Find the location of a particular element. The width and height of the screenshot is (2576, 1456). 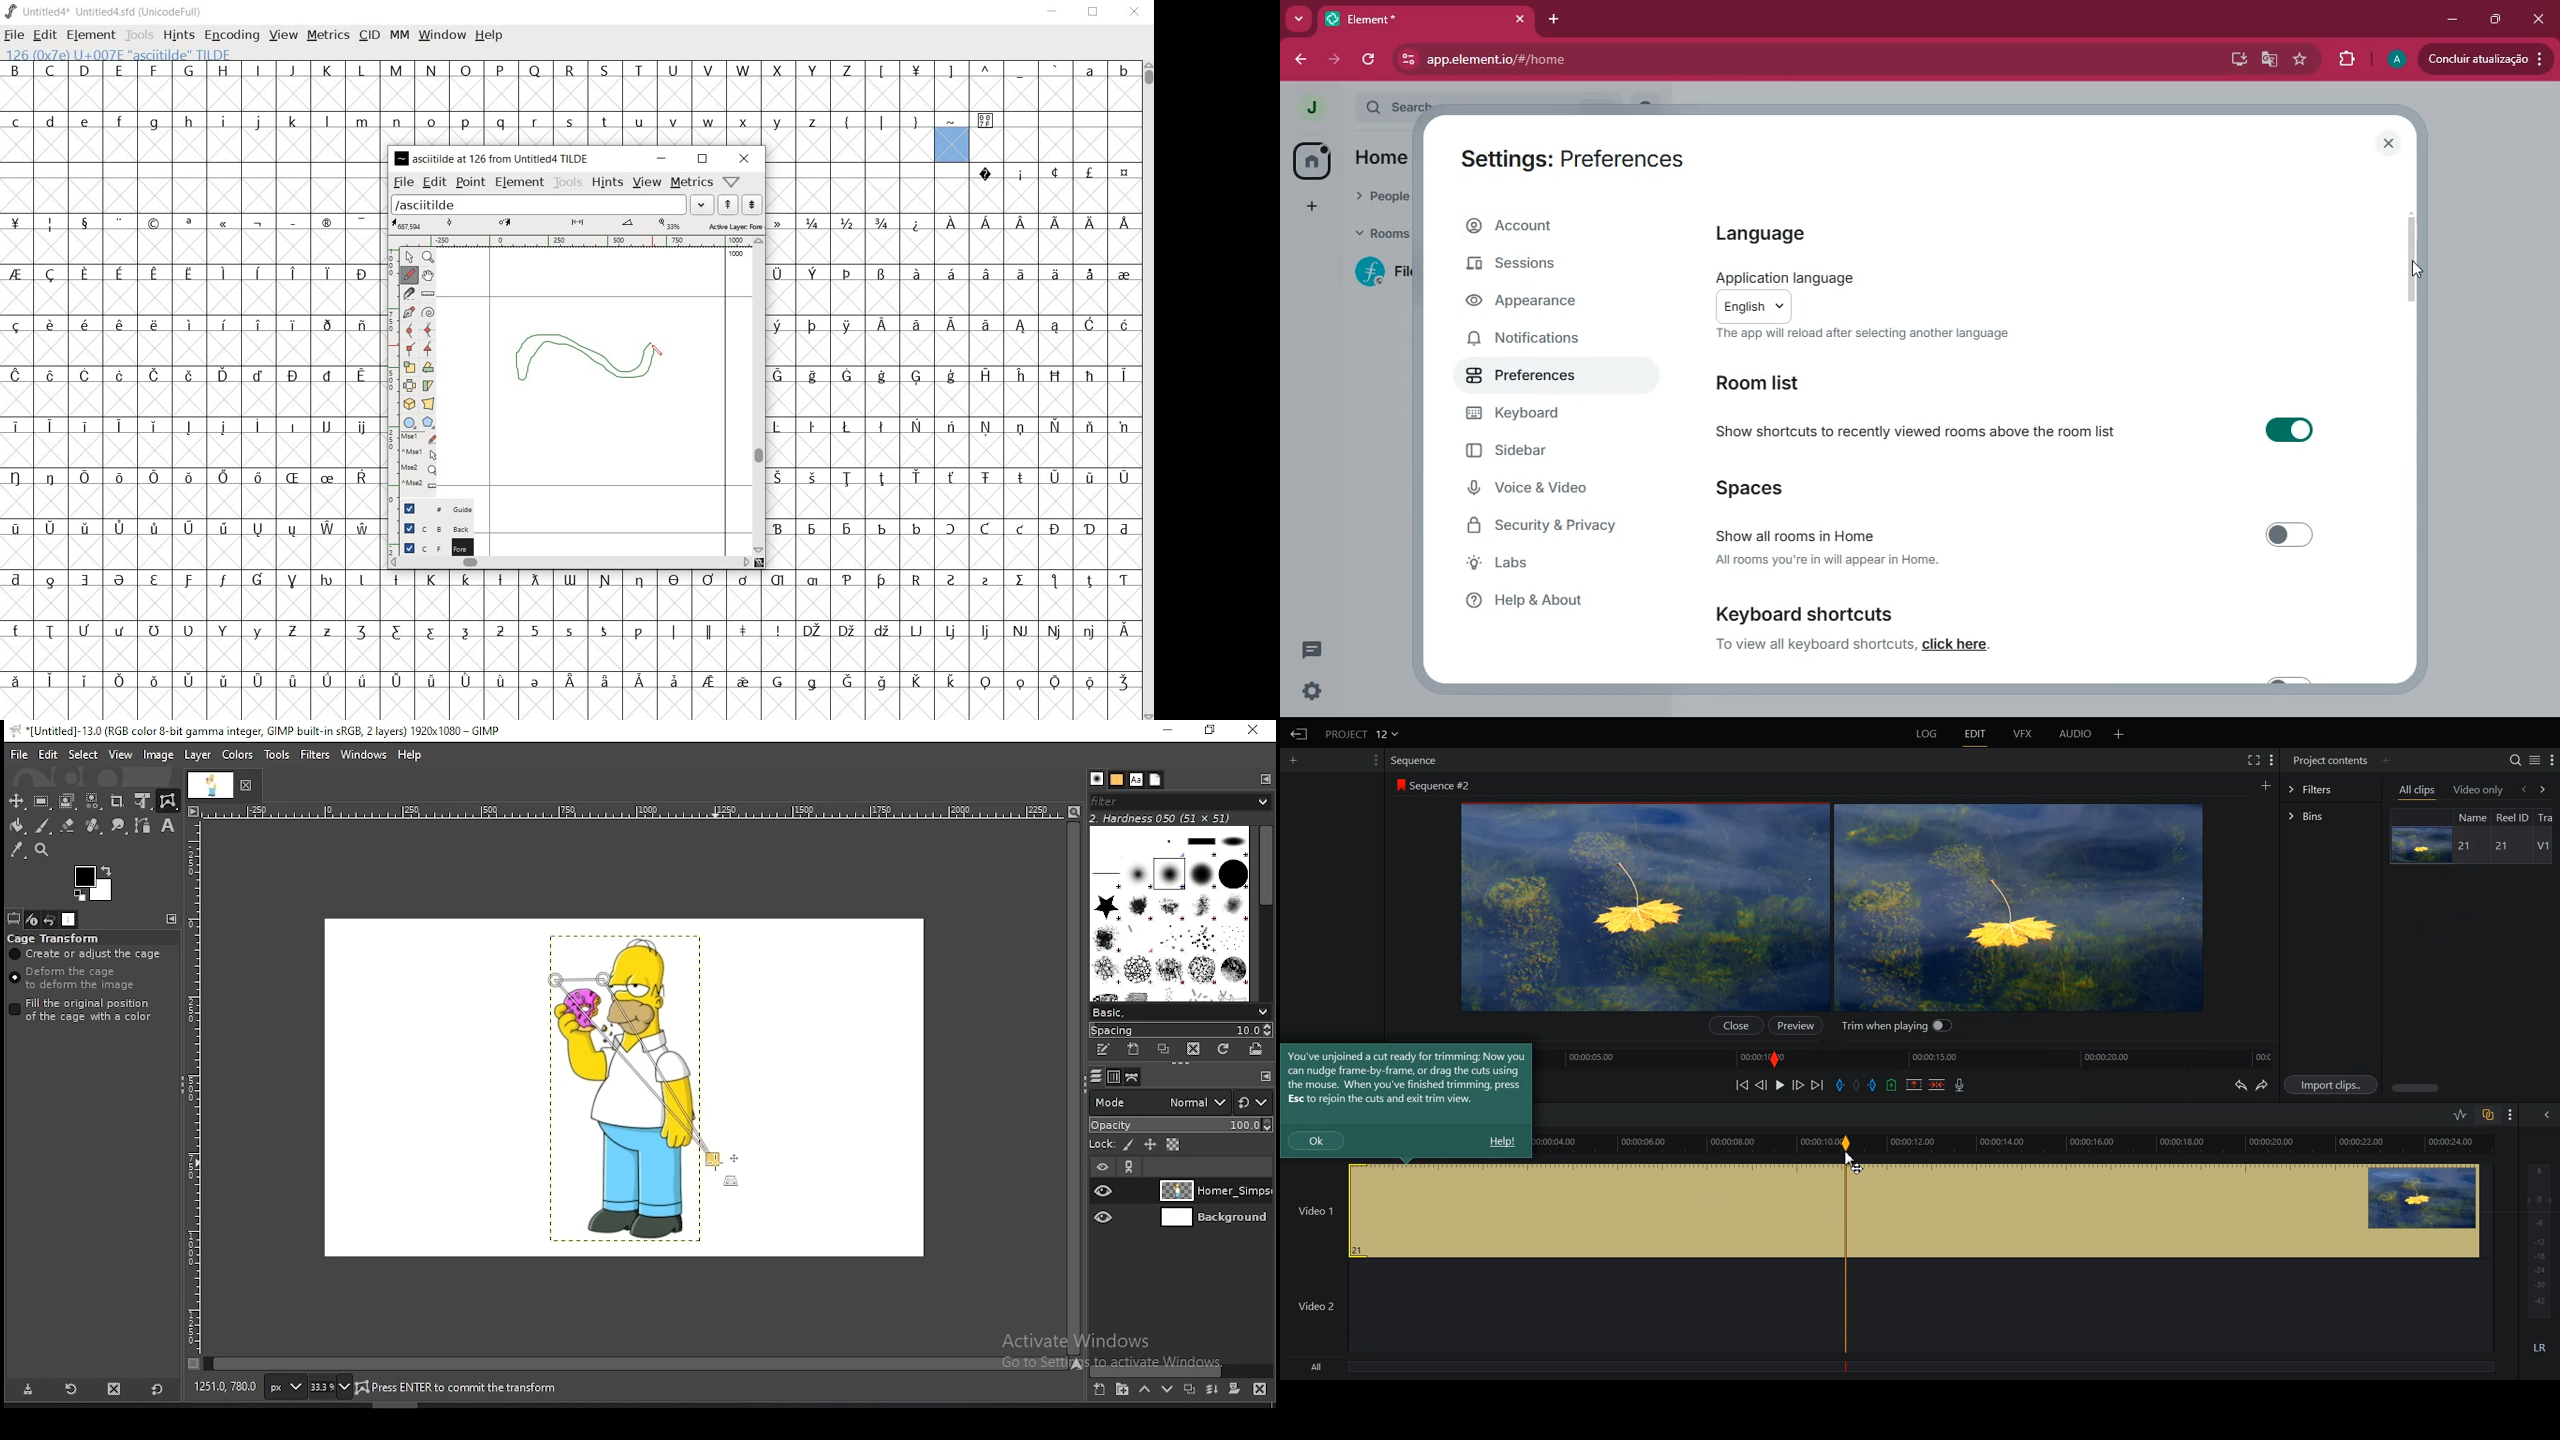

tool options is located at coordinates (14, 919).